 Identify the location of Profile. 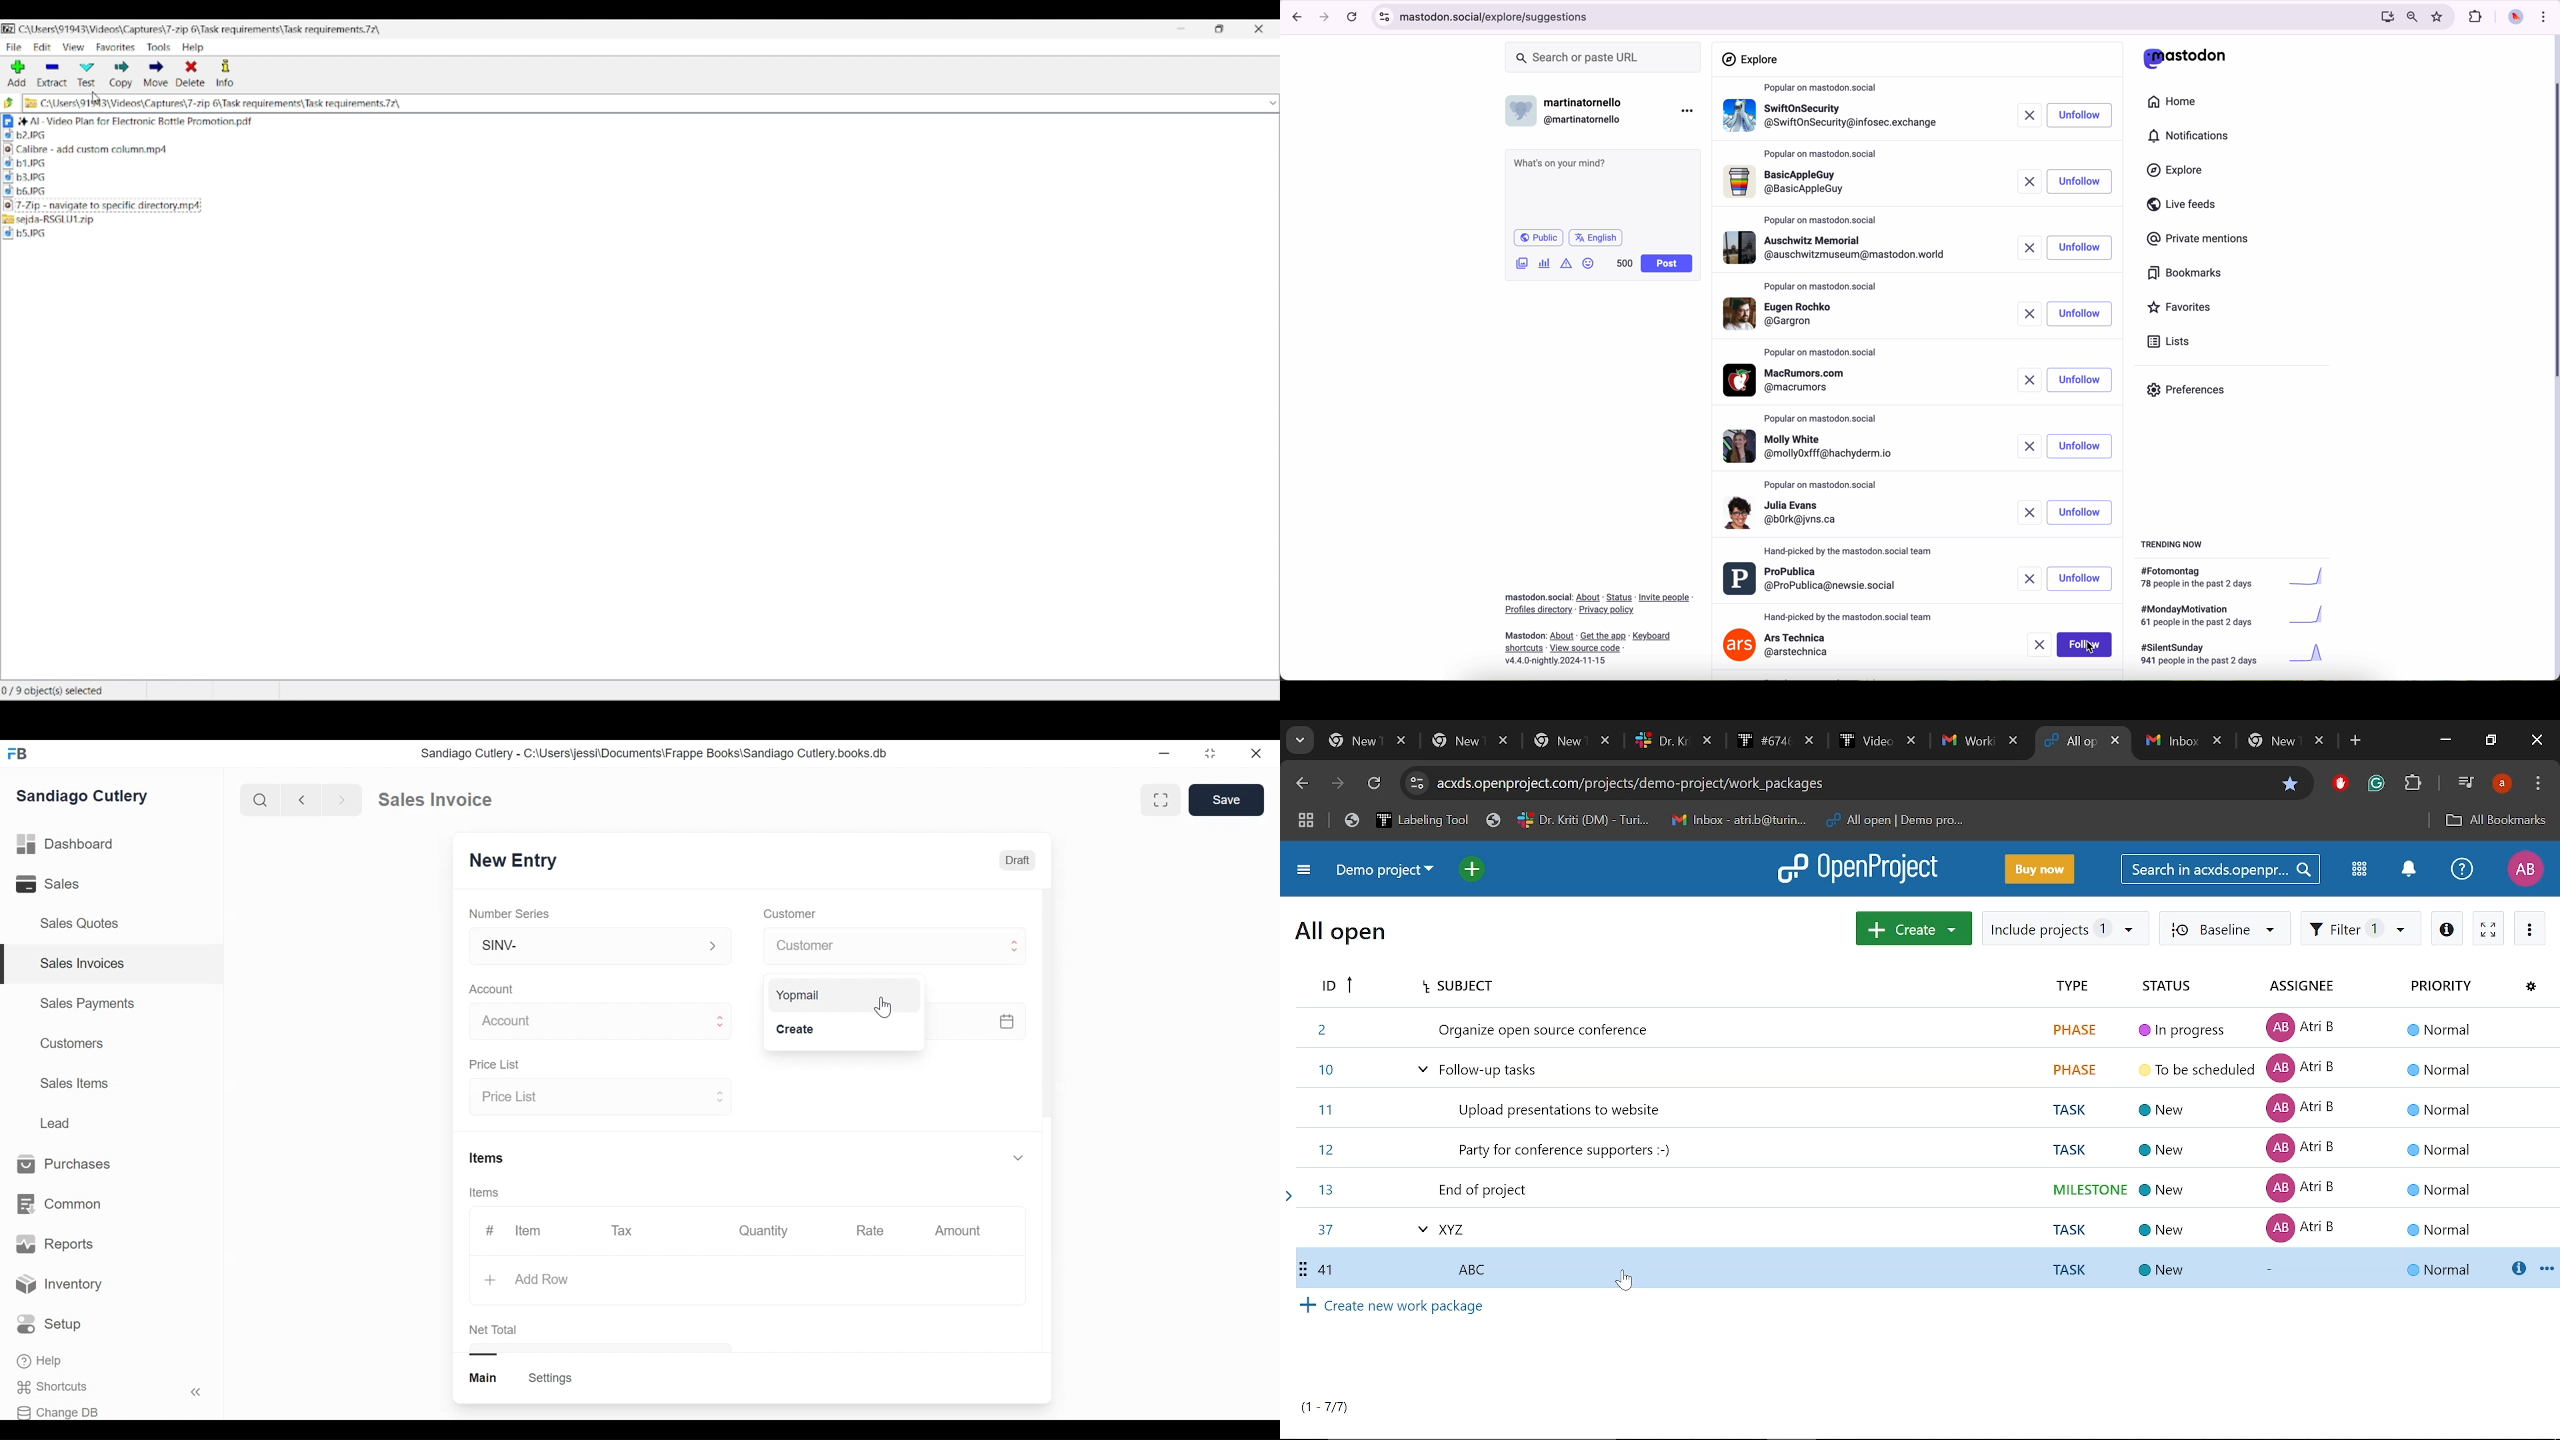
(2522, 870).